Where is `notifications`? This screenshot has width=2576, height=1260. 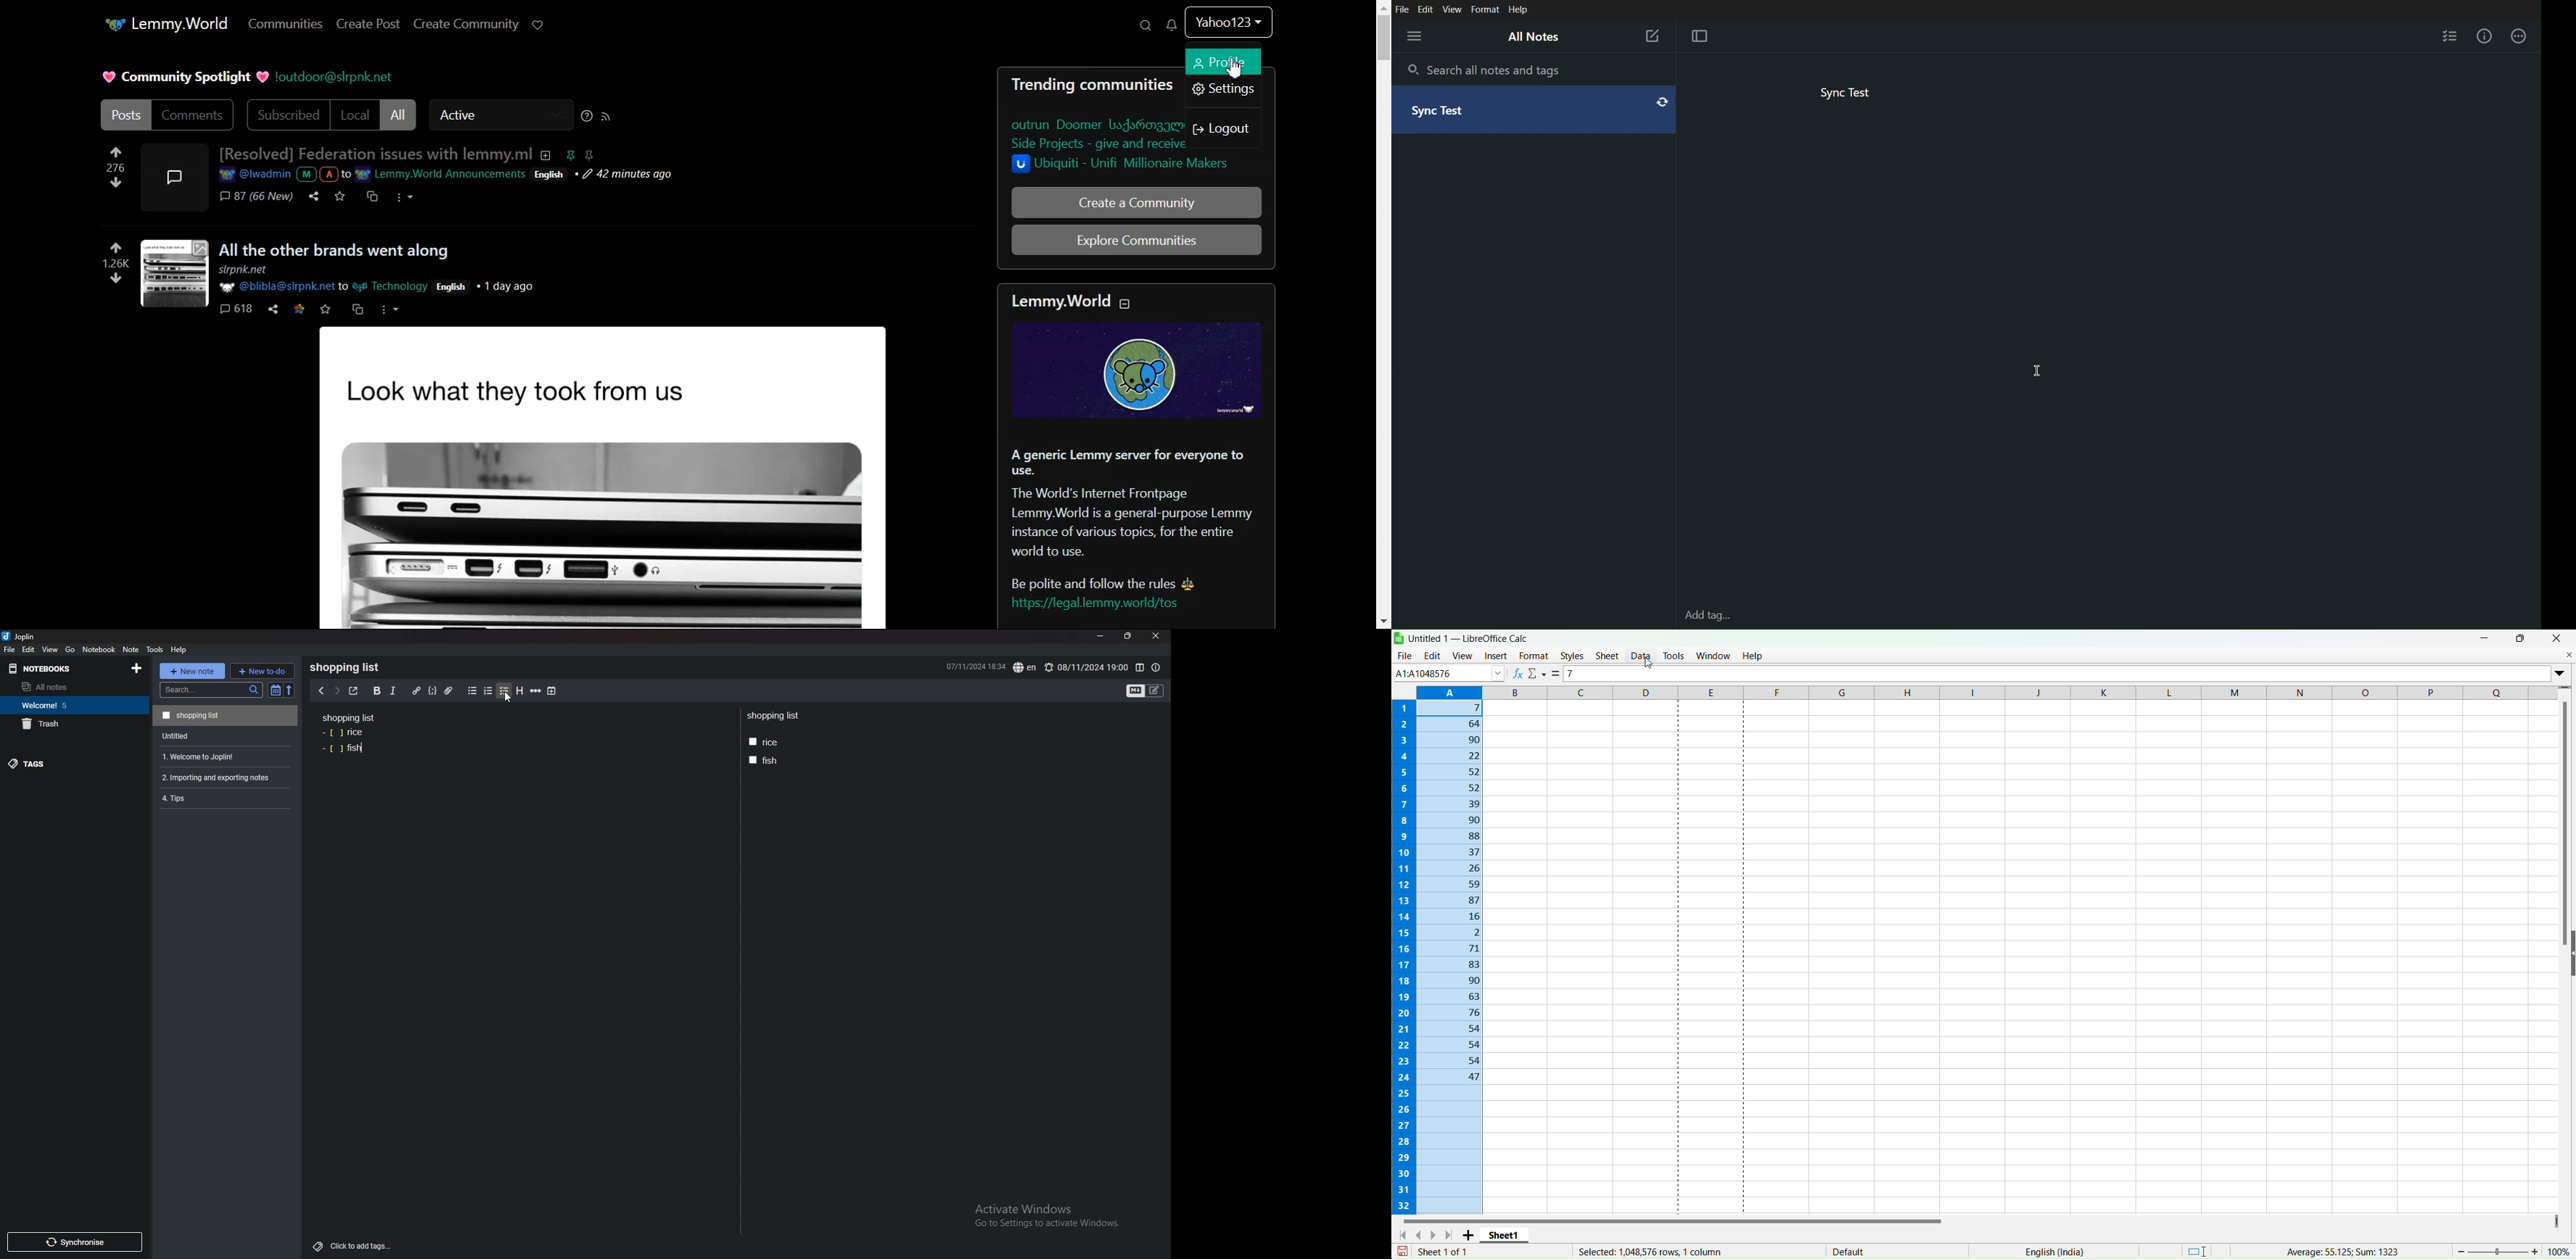
notifications is located at coordinates (1171, 26).